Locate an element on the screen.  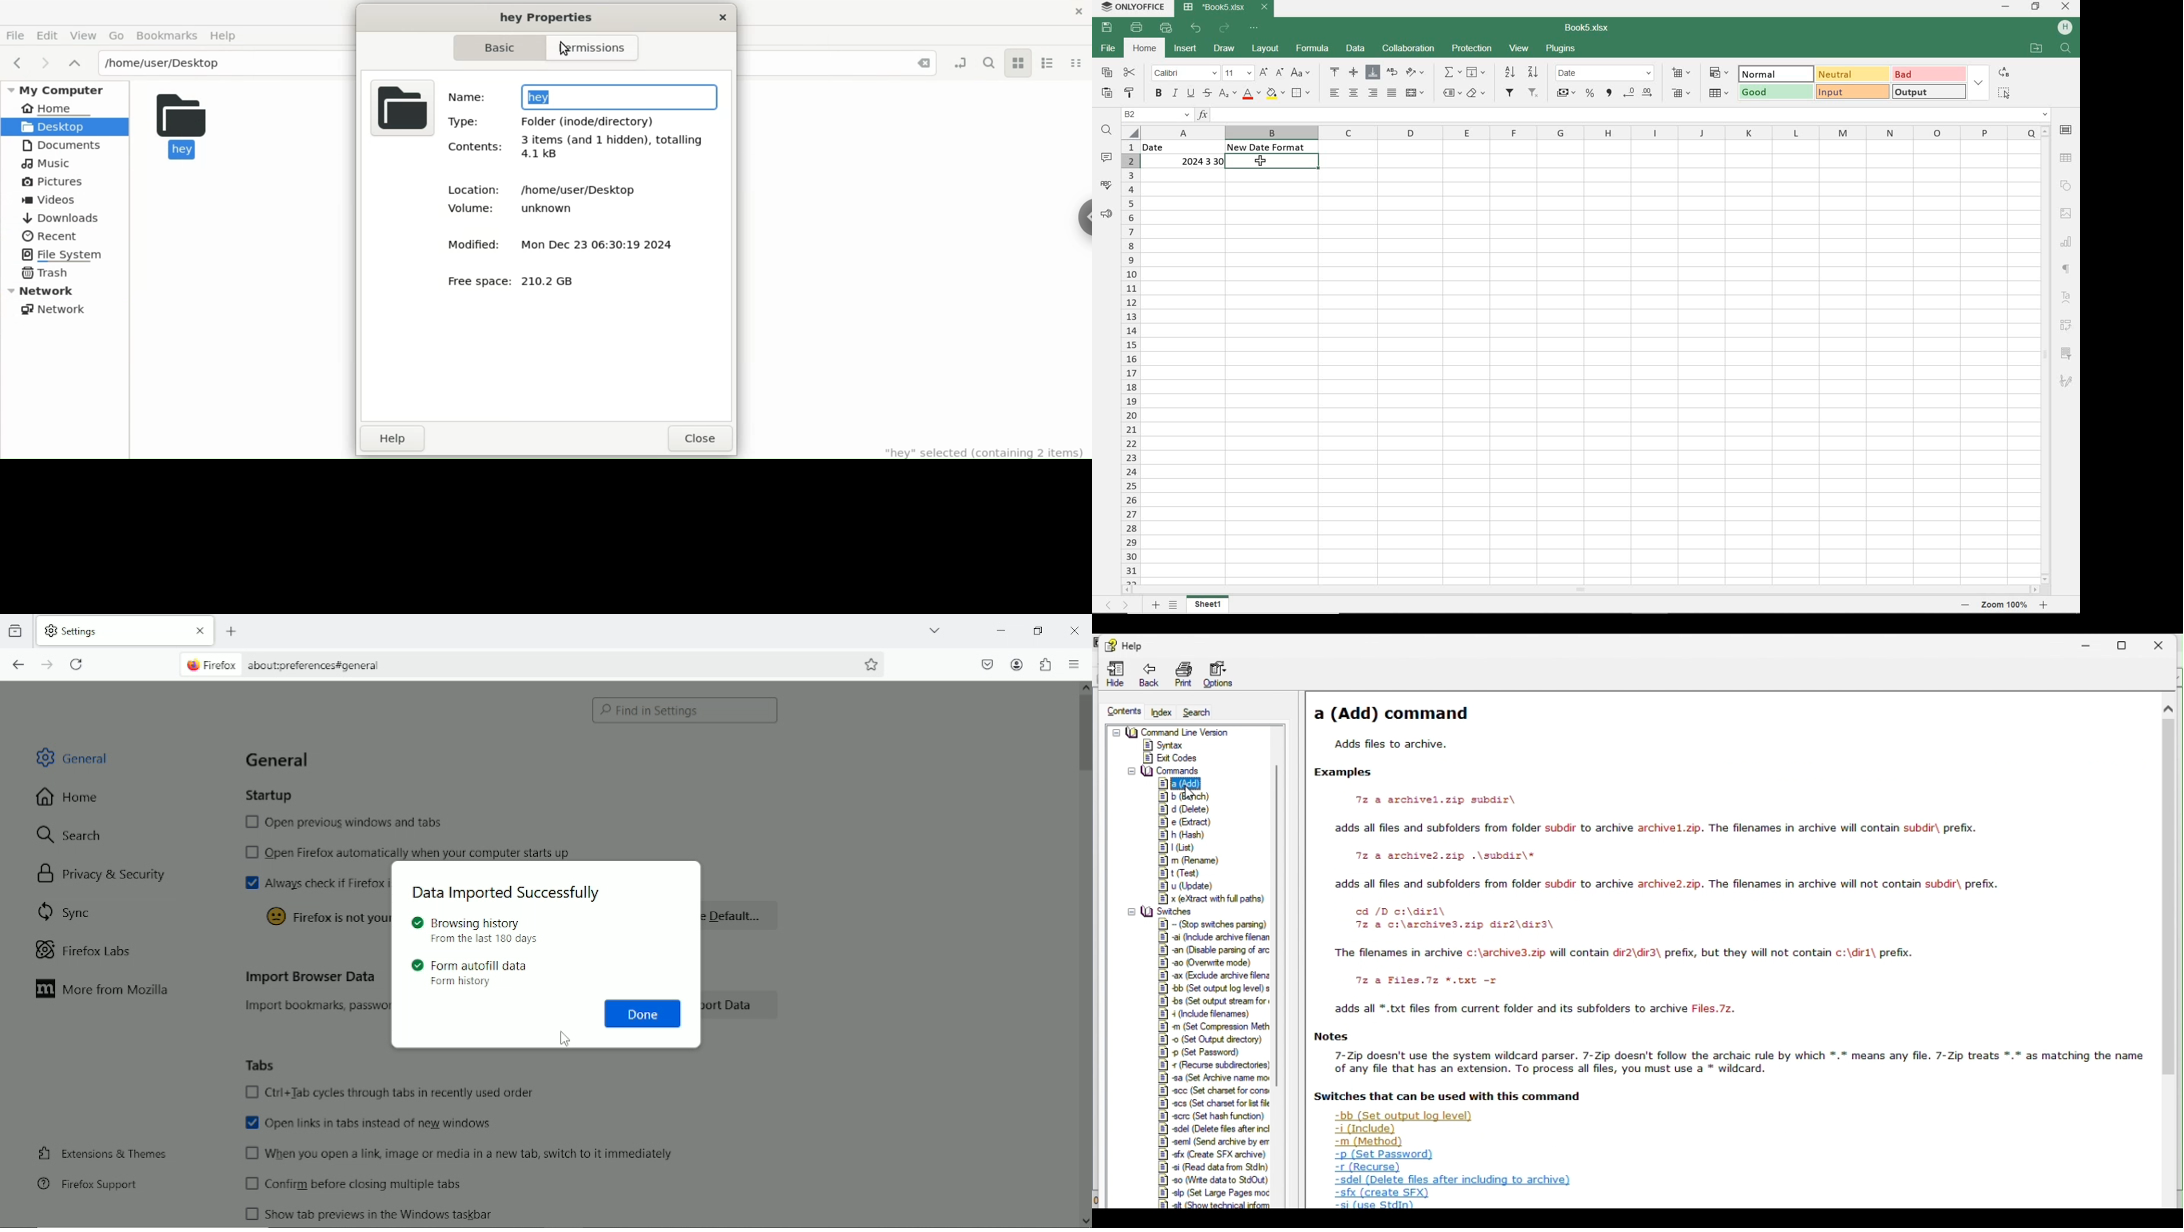
REDO is located at coordinates (1225, 28).